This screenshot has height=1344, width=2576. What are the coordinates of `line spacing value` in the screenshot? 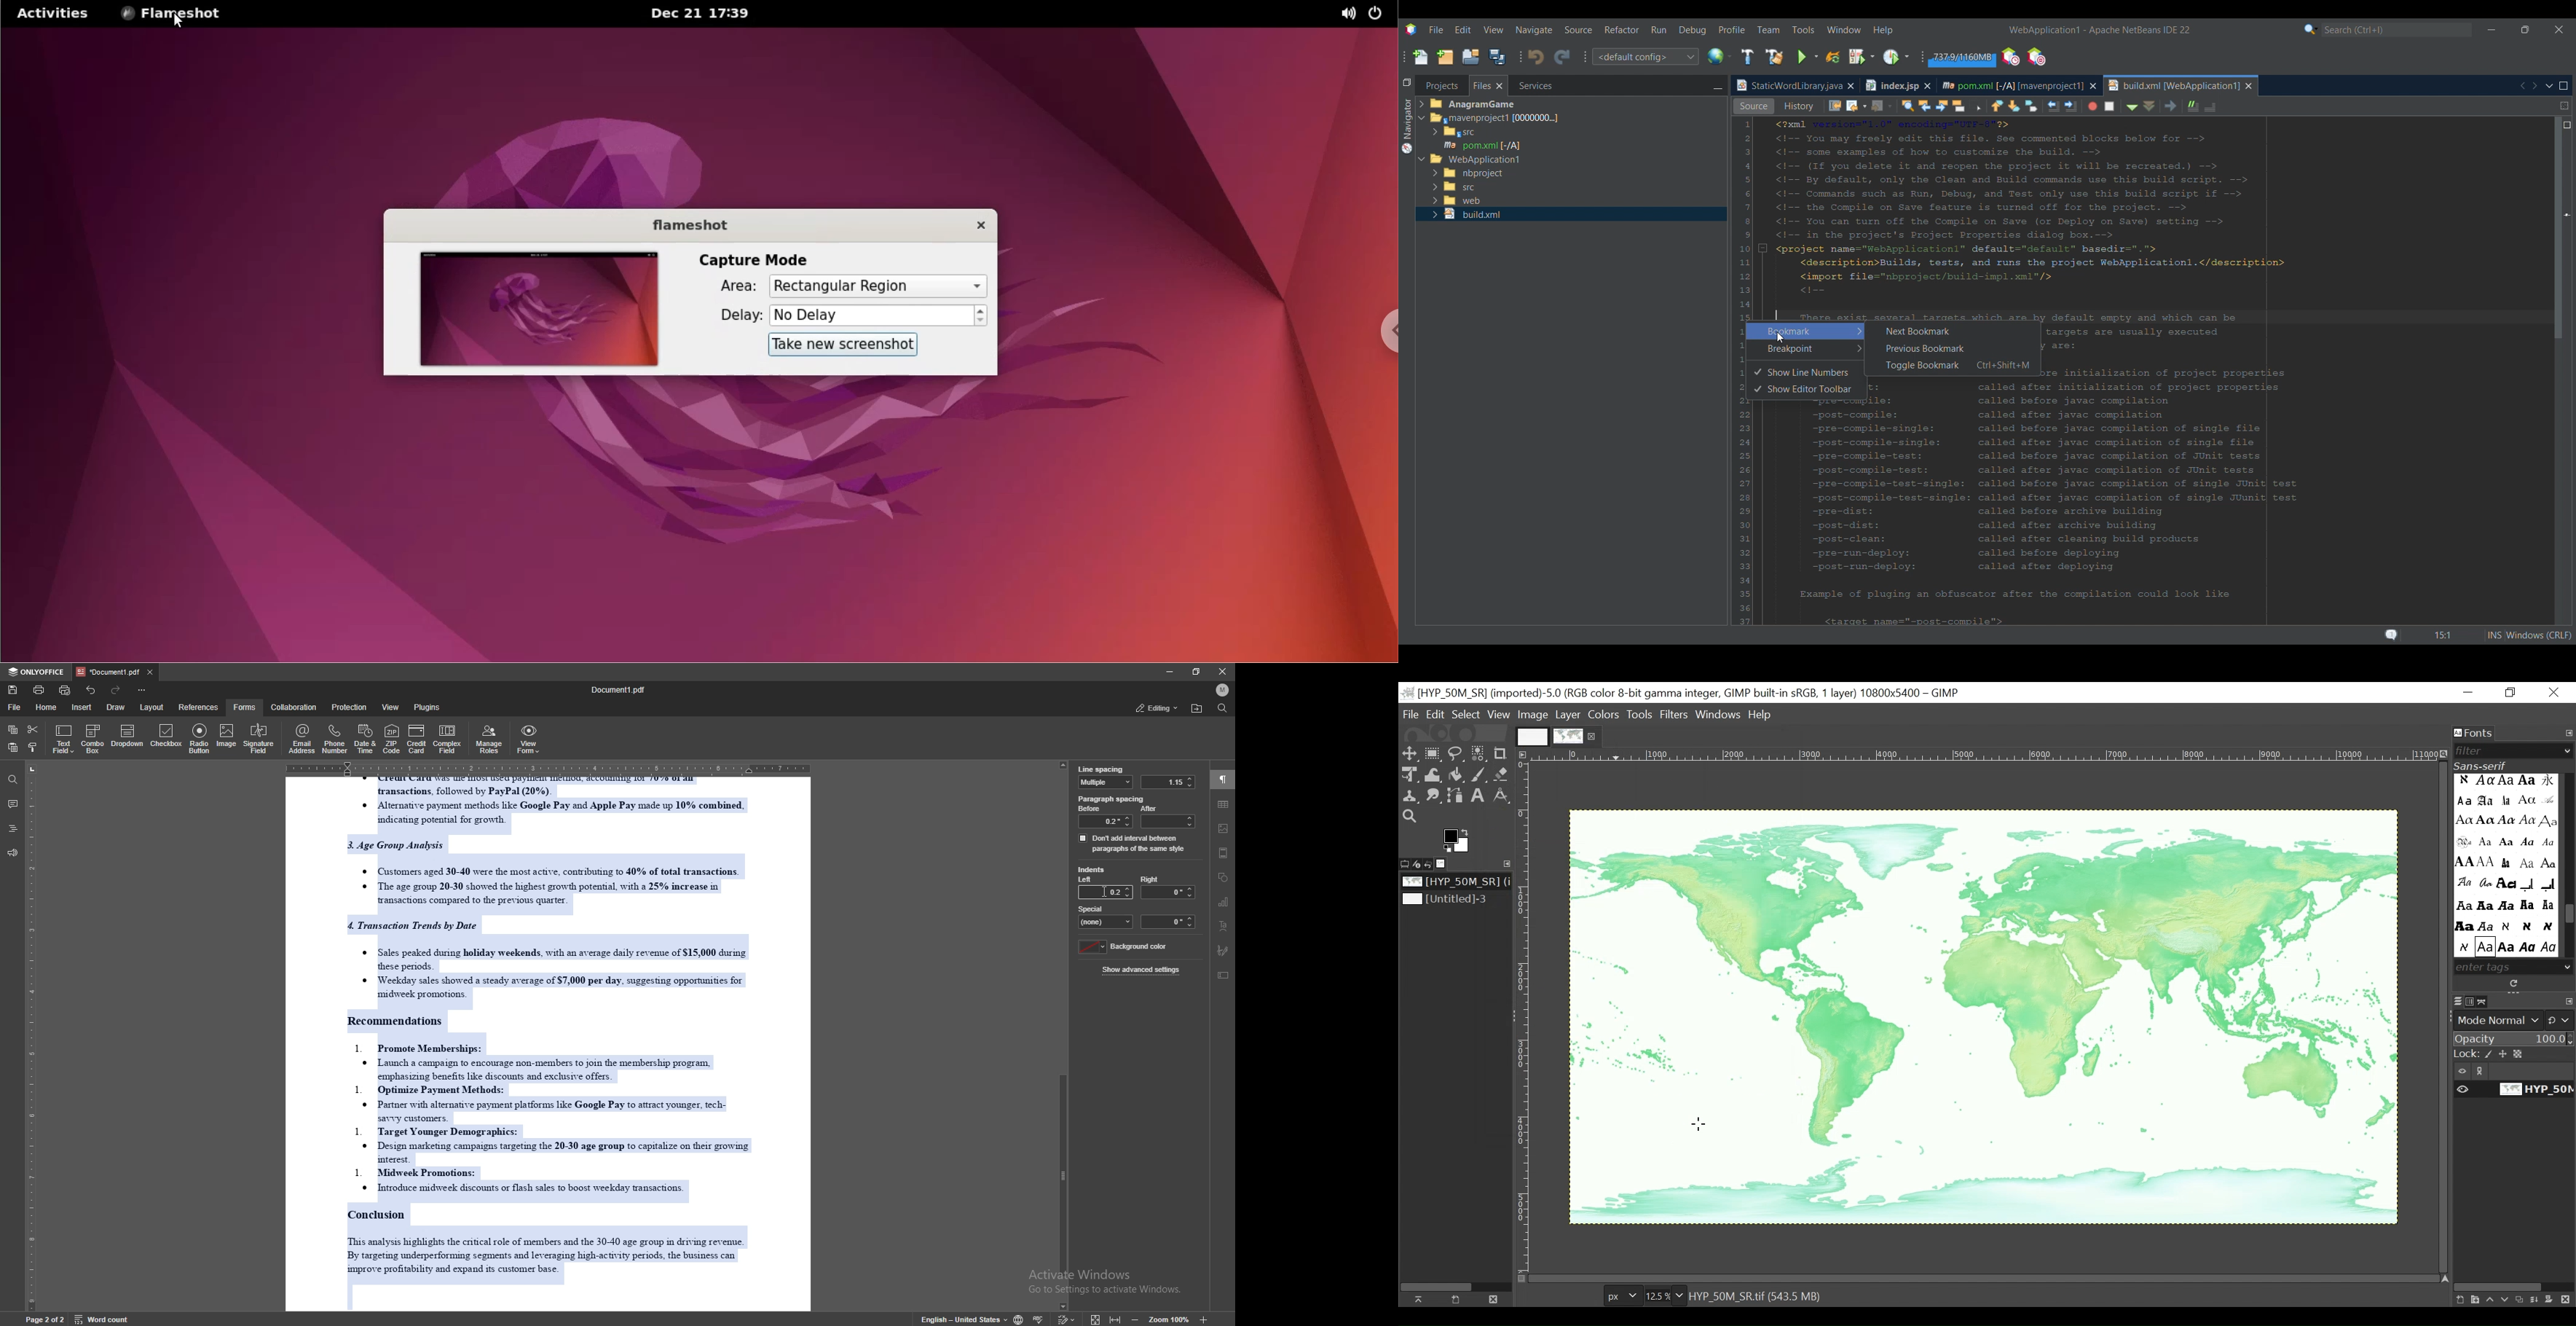 It's located at (1167, 782).